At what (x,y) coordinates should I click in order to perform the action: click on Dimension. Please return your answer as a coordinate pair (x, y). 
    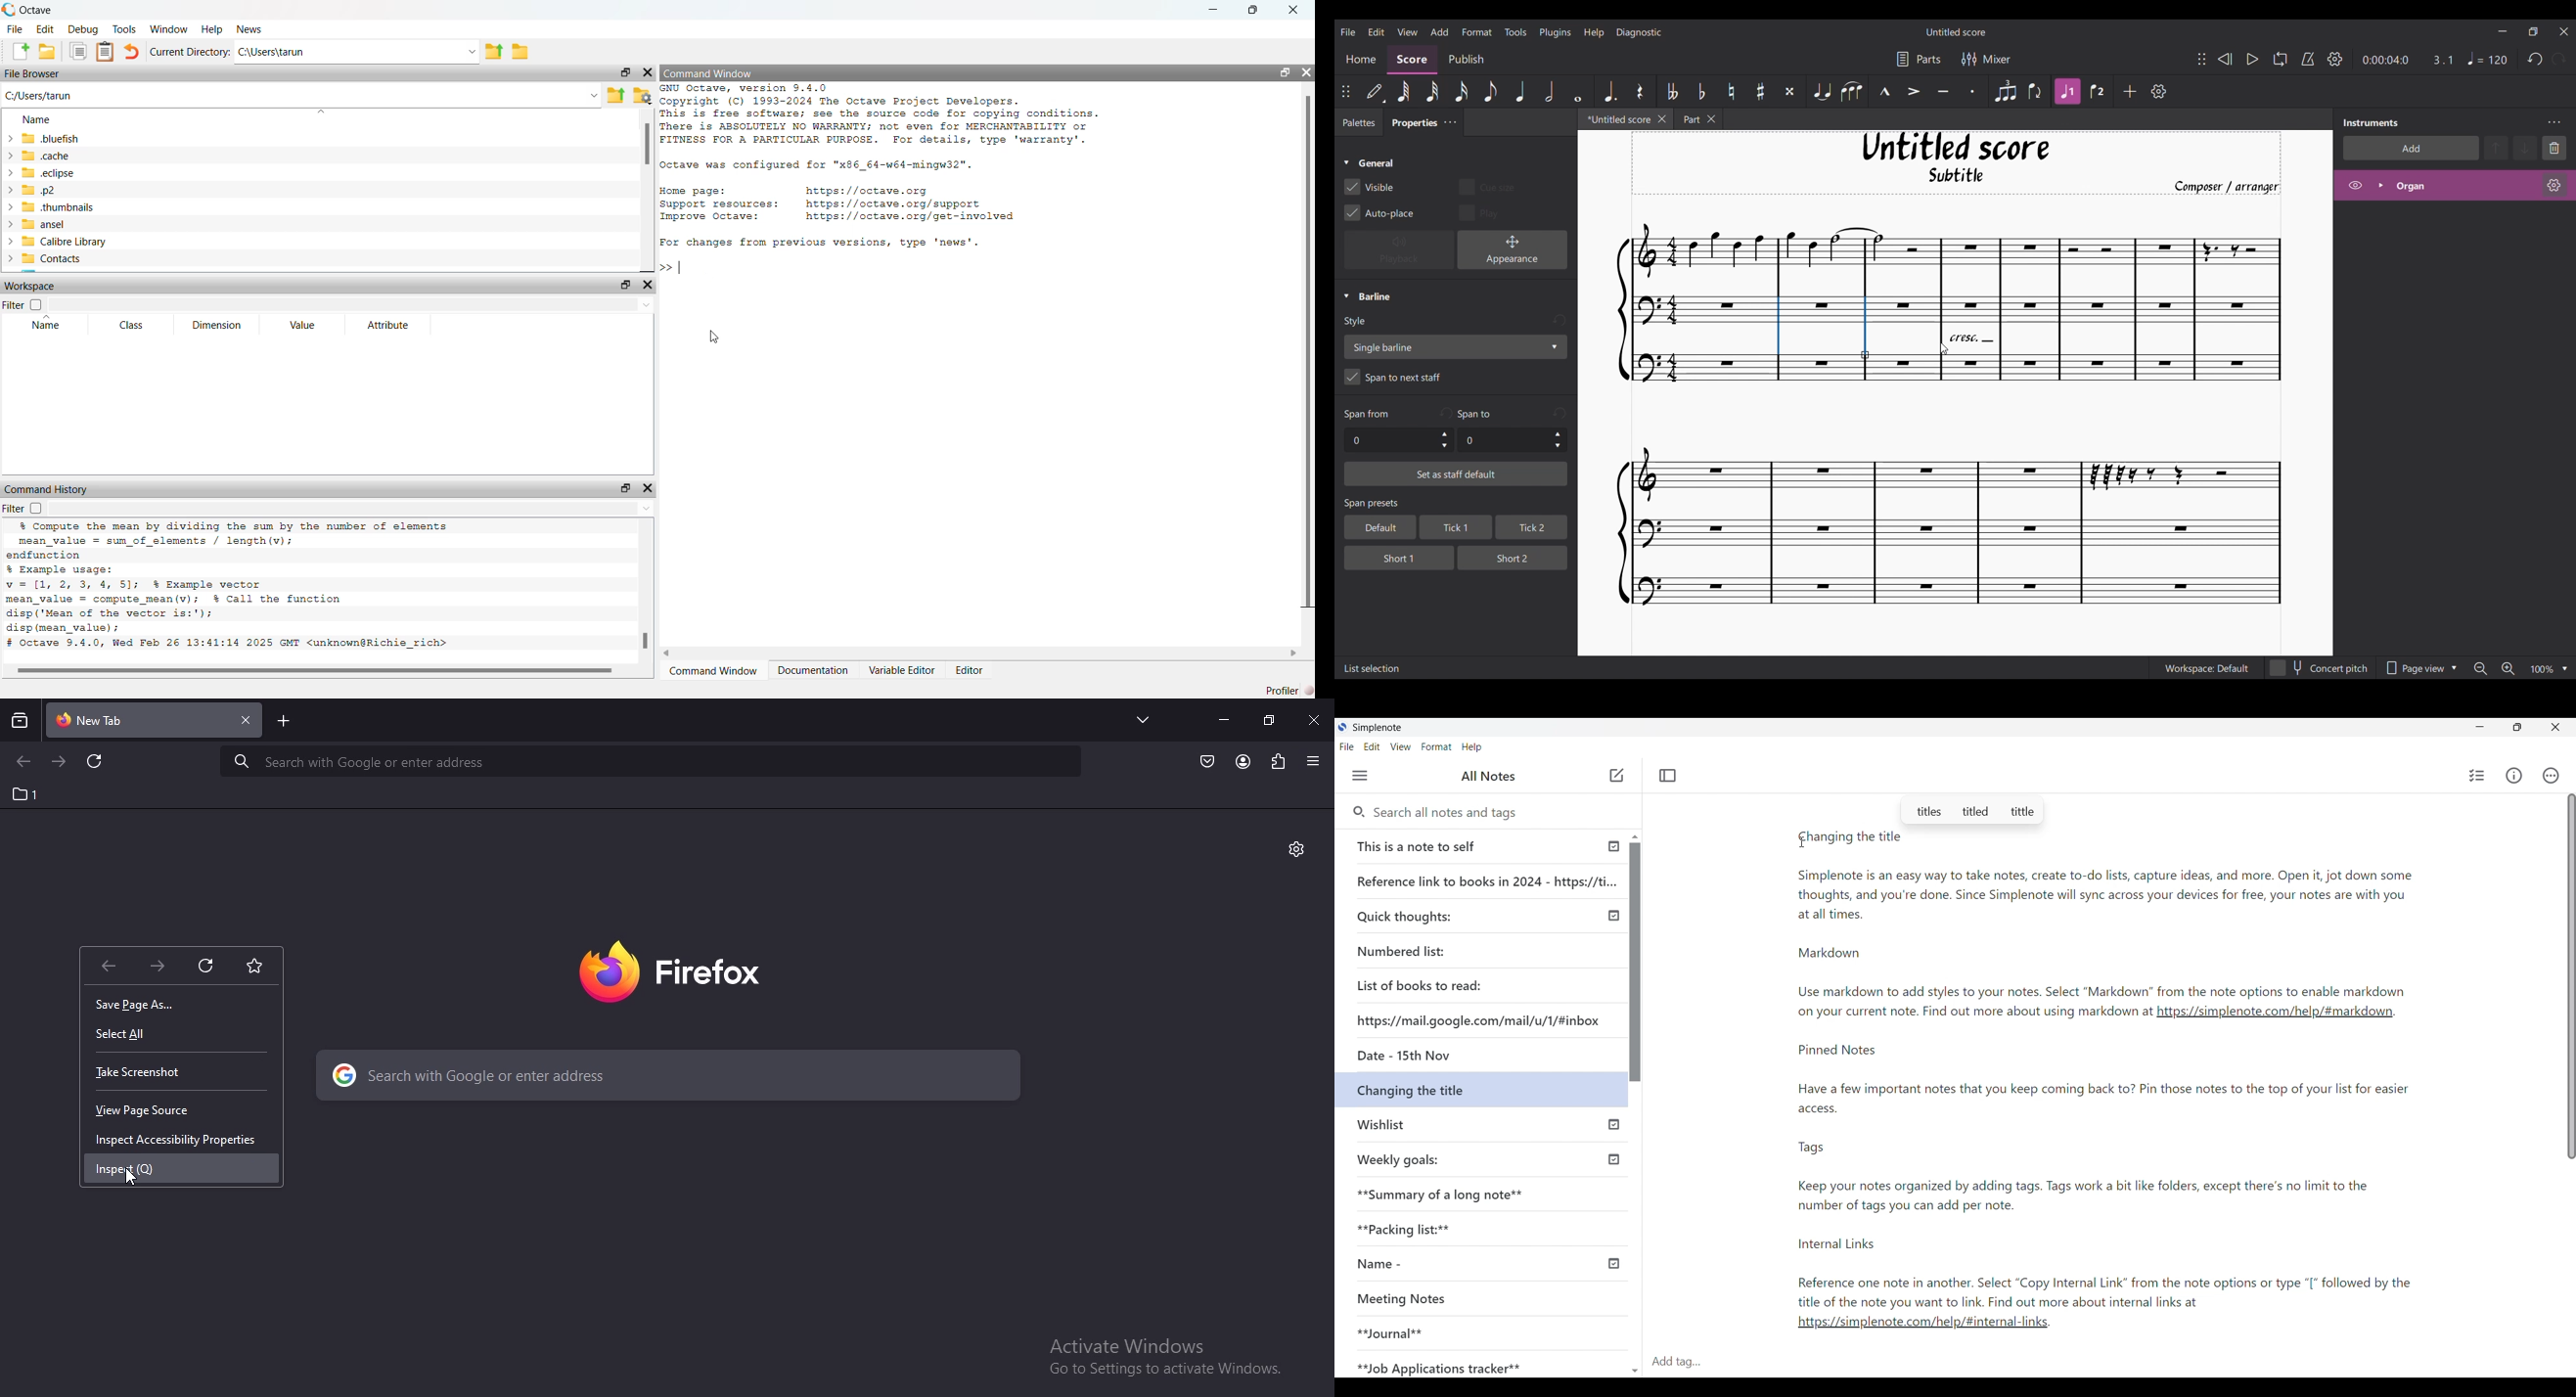
    Looking at the image, I should click on (216, 325).